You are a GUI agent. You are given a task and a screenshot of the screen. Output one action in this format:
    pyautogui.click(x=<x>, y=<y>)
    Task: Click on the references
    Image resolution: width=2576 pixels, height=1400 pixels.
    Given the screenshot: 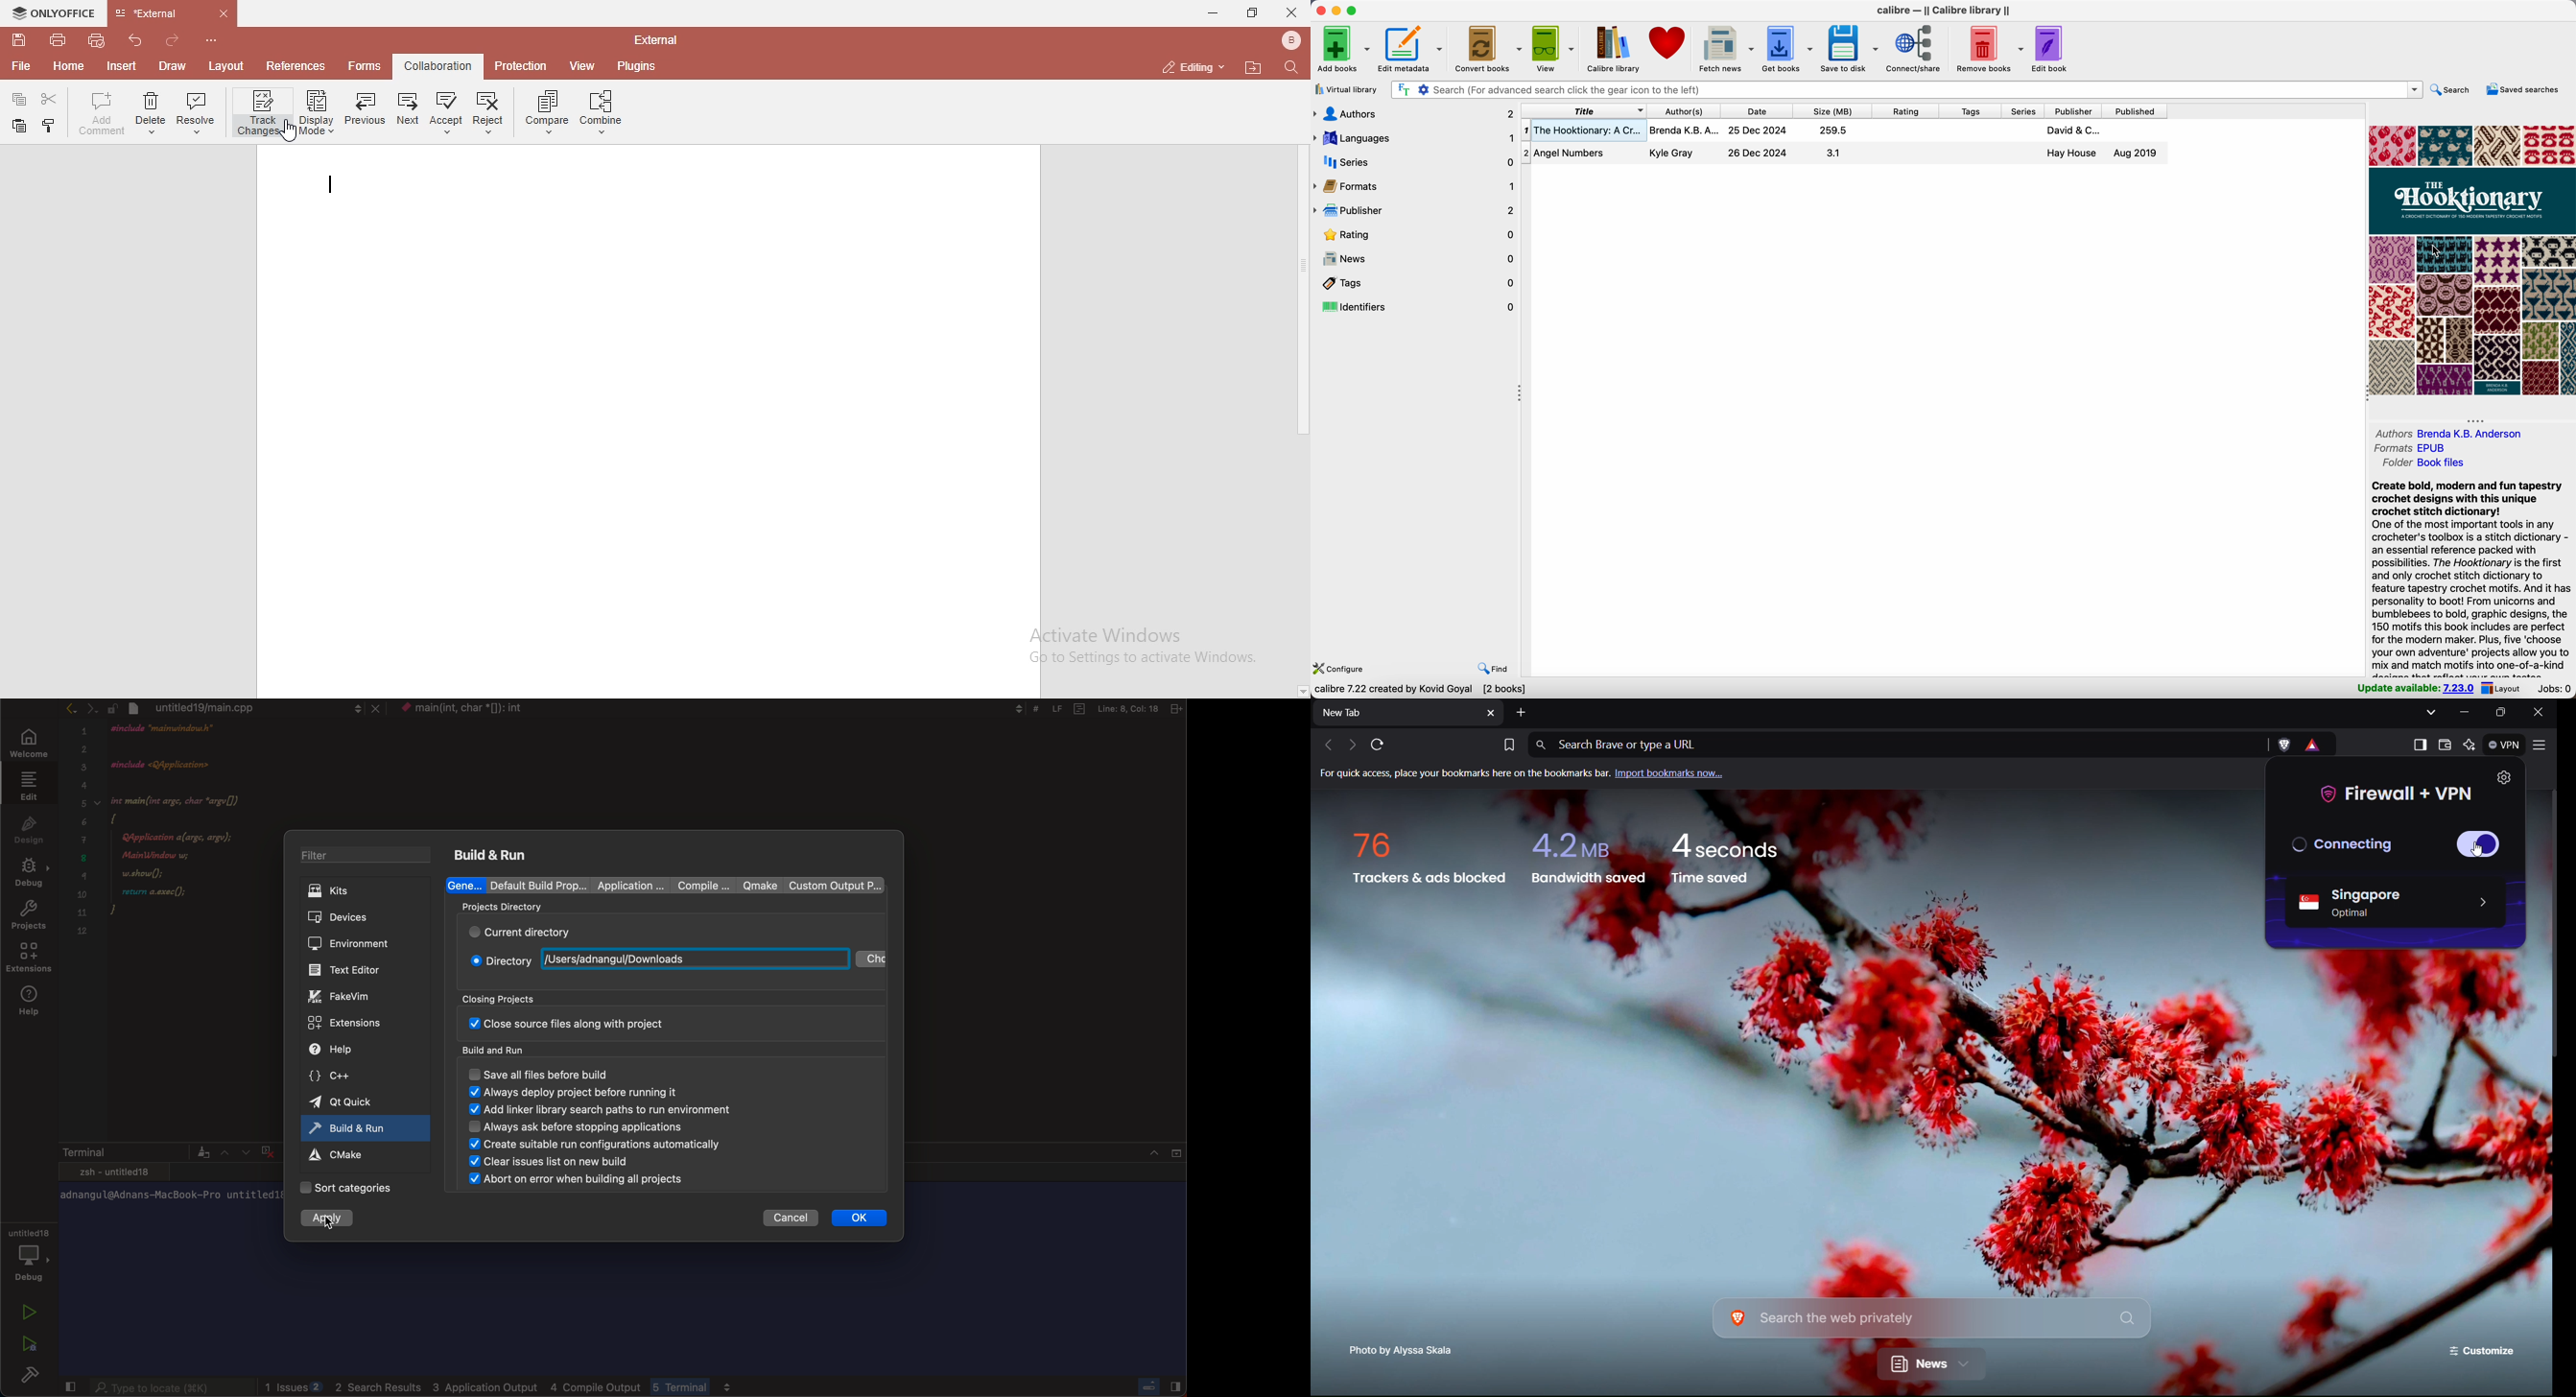 What is the action you would take?
    pyautogui.click(x=298, y=65)
    